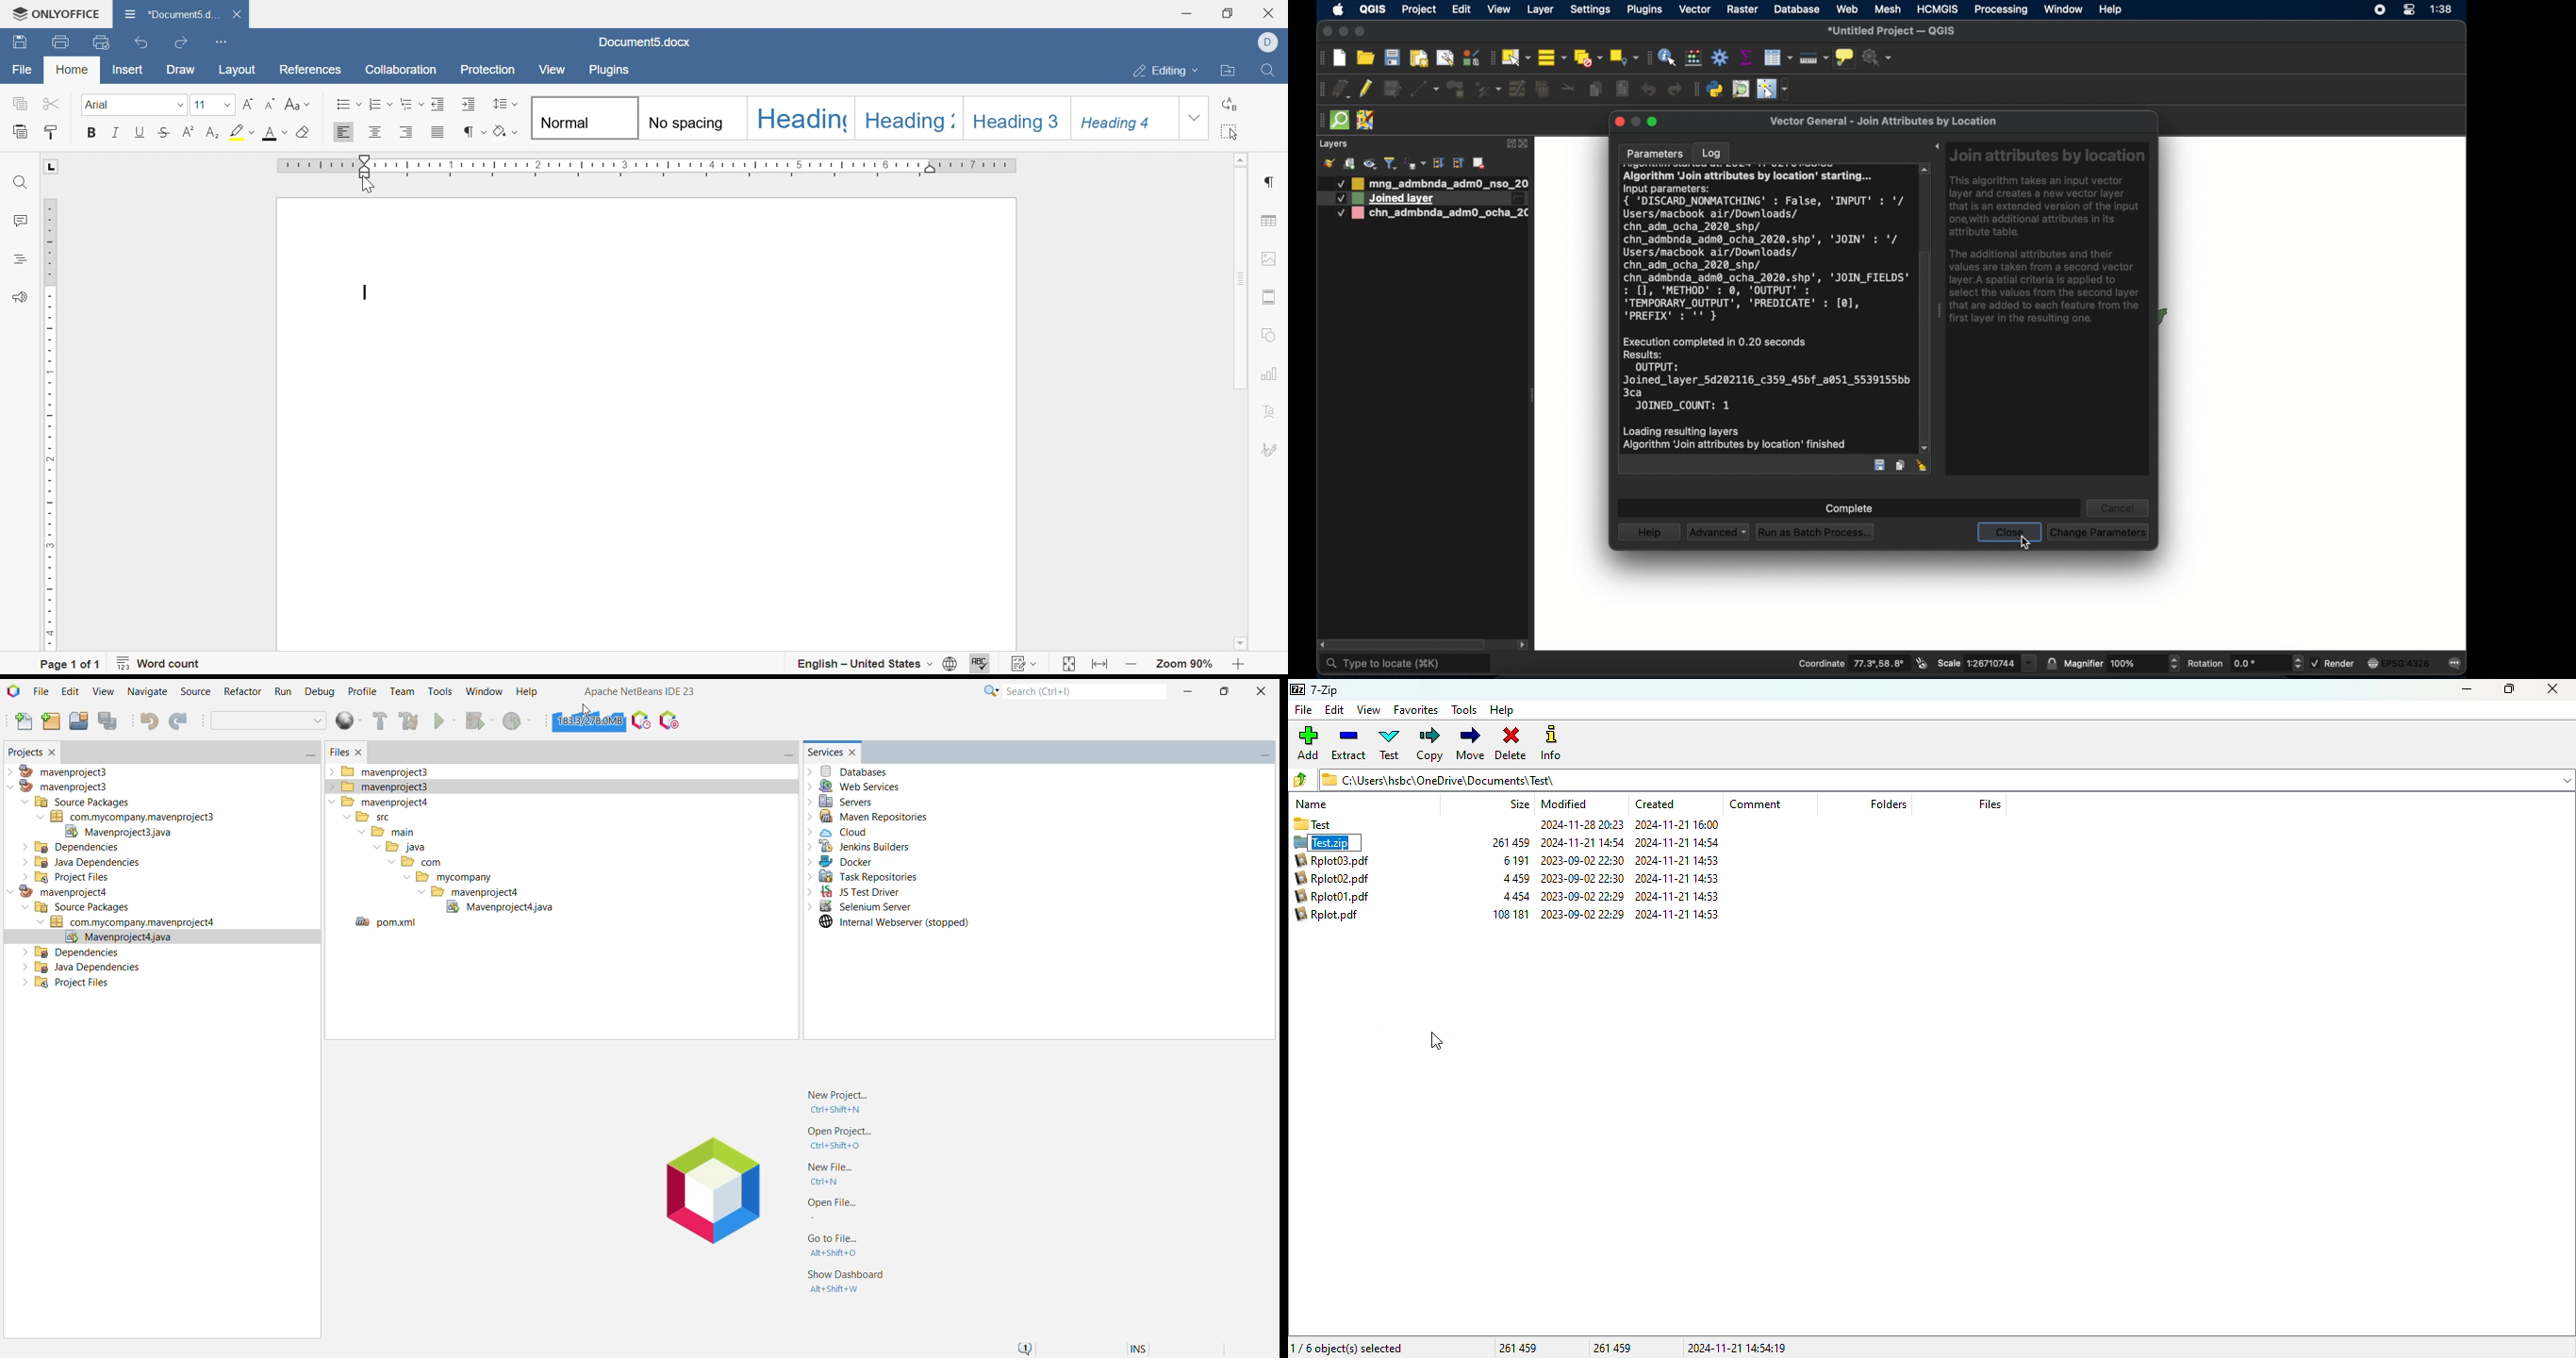  Describe the element at coordinates (1238, 644) in the screenshot. I see `scroll down` at that location.